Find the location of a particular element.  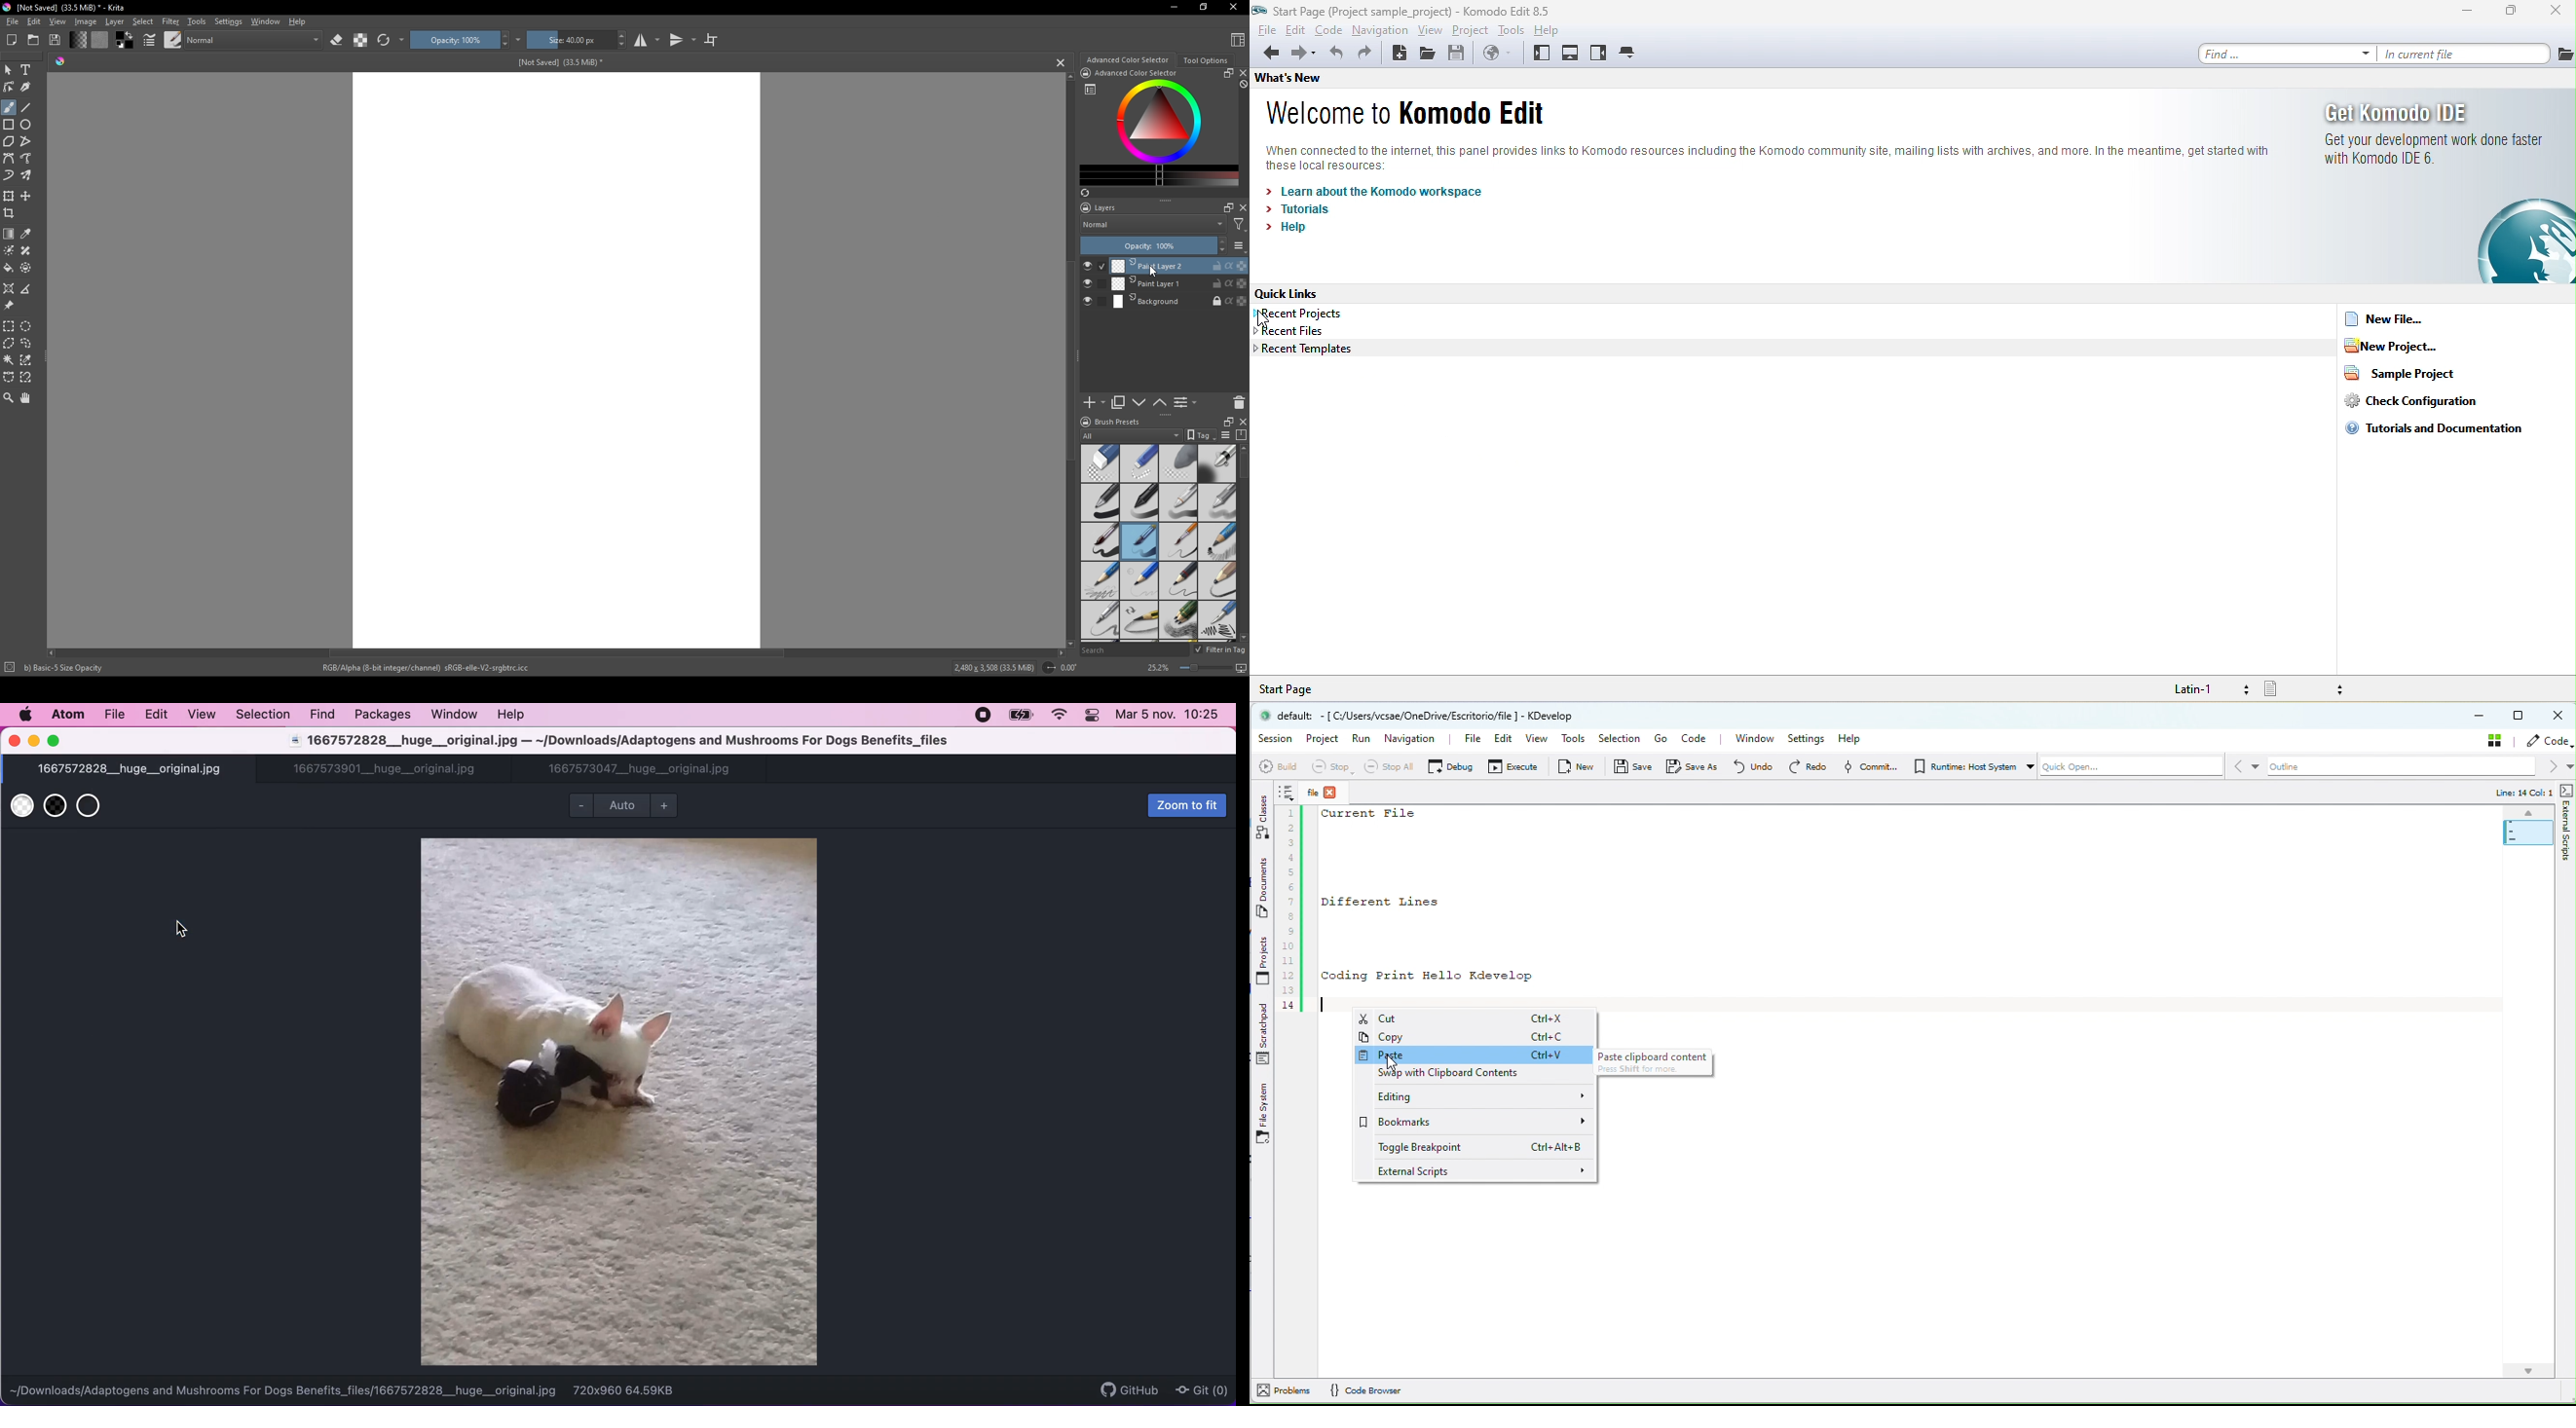

grey pen is located at coordinates (1218, 503).